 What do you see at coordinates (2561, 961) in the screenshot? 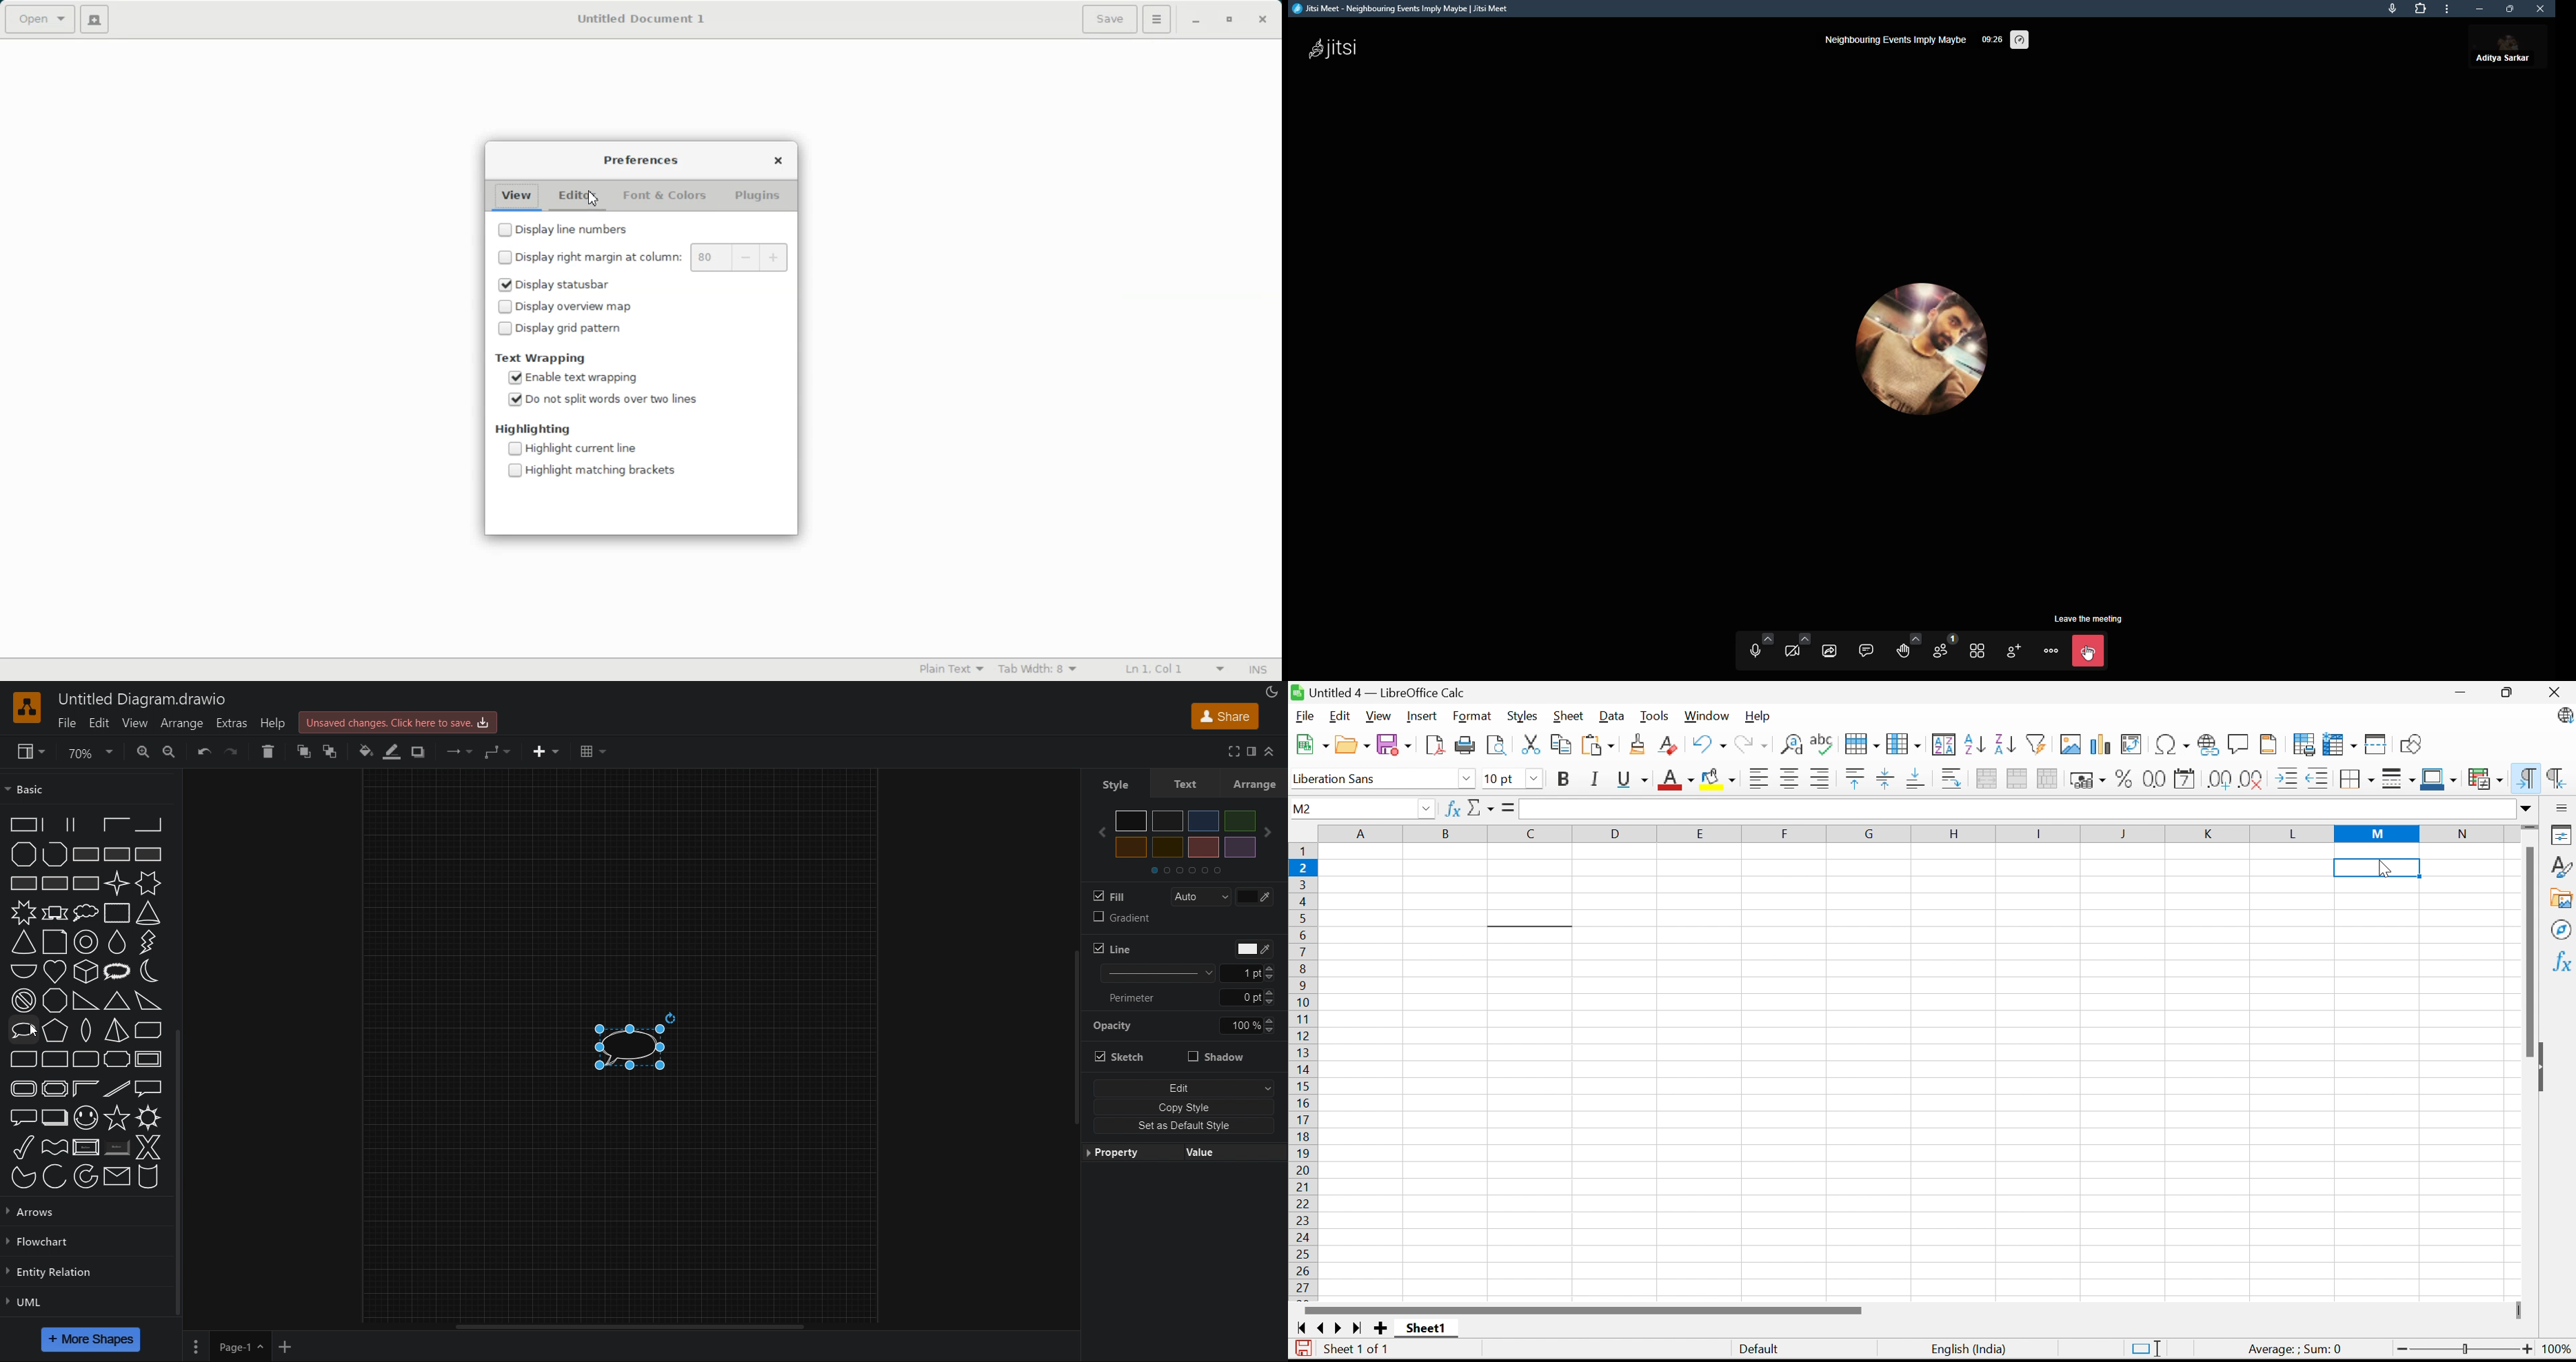
I see `Functions` at bounding box center [2561, 961].